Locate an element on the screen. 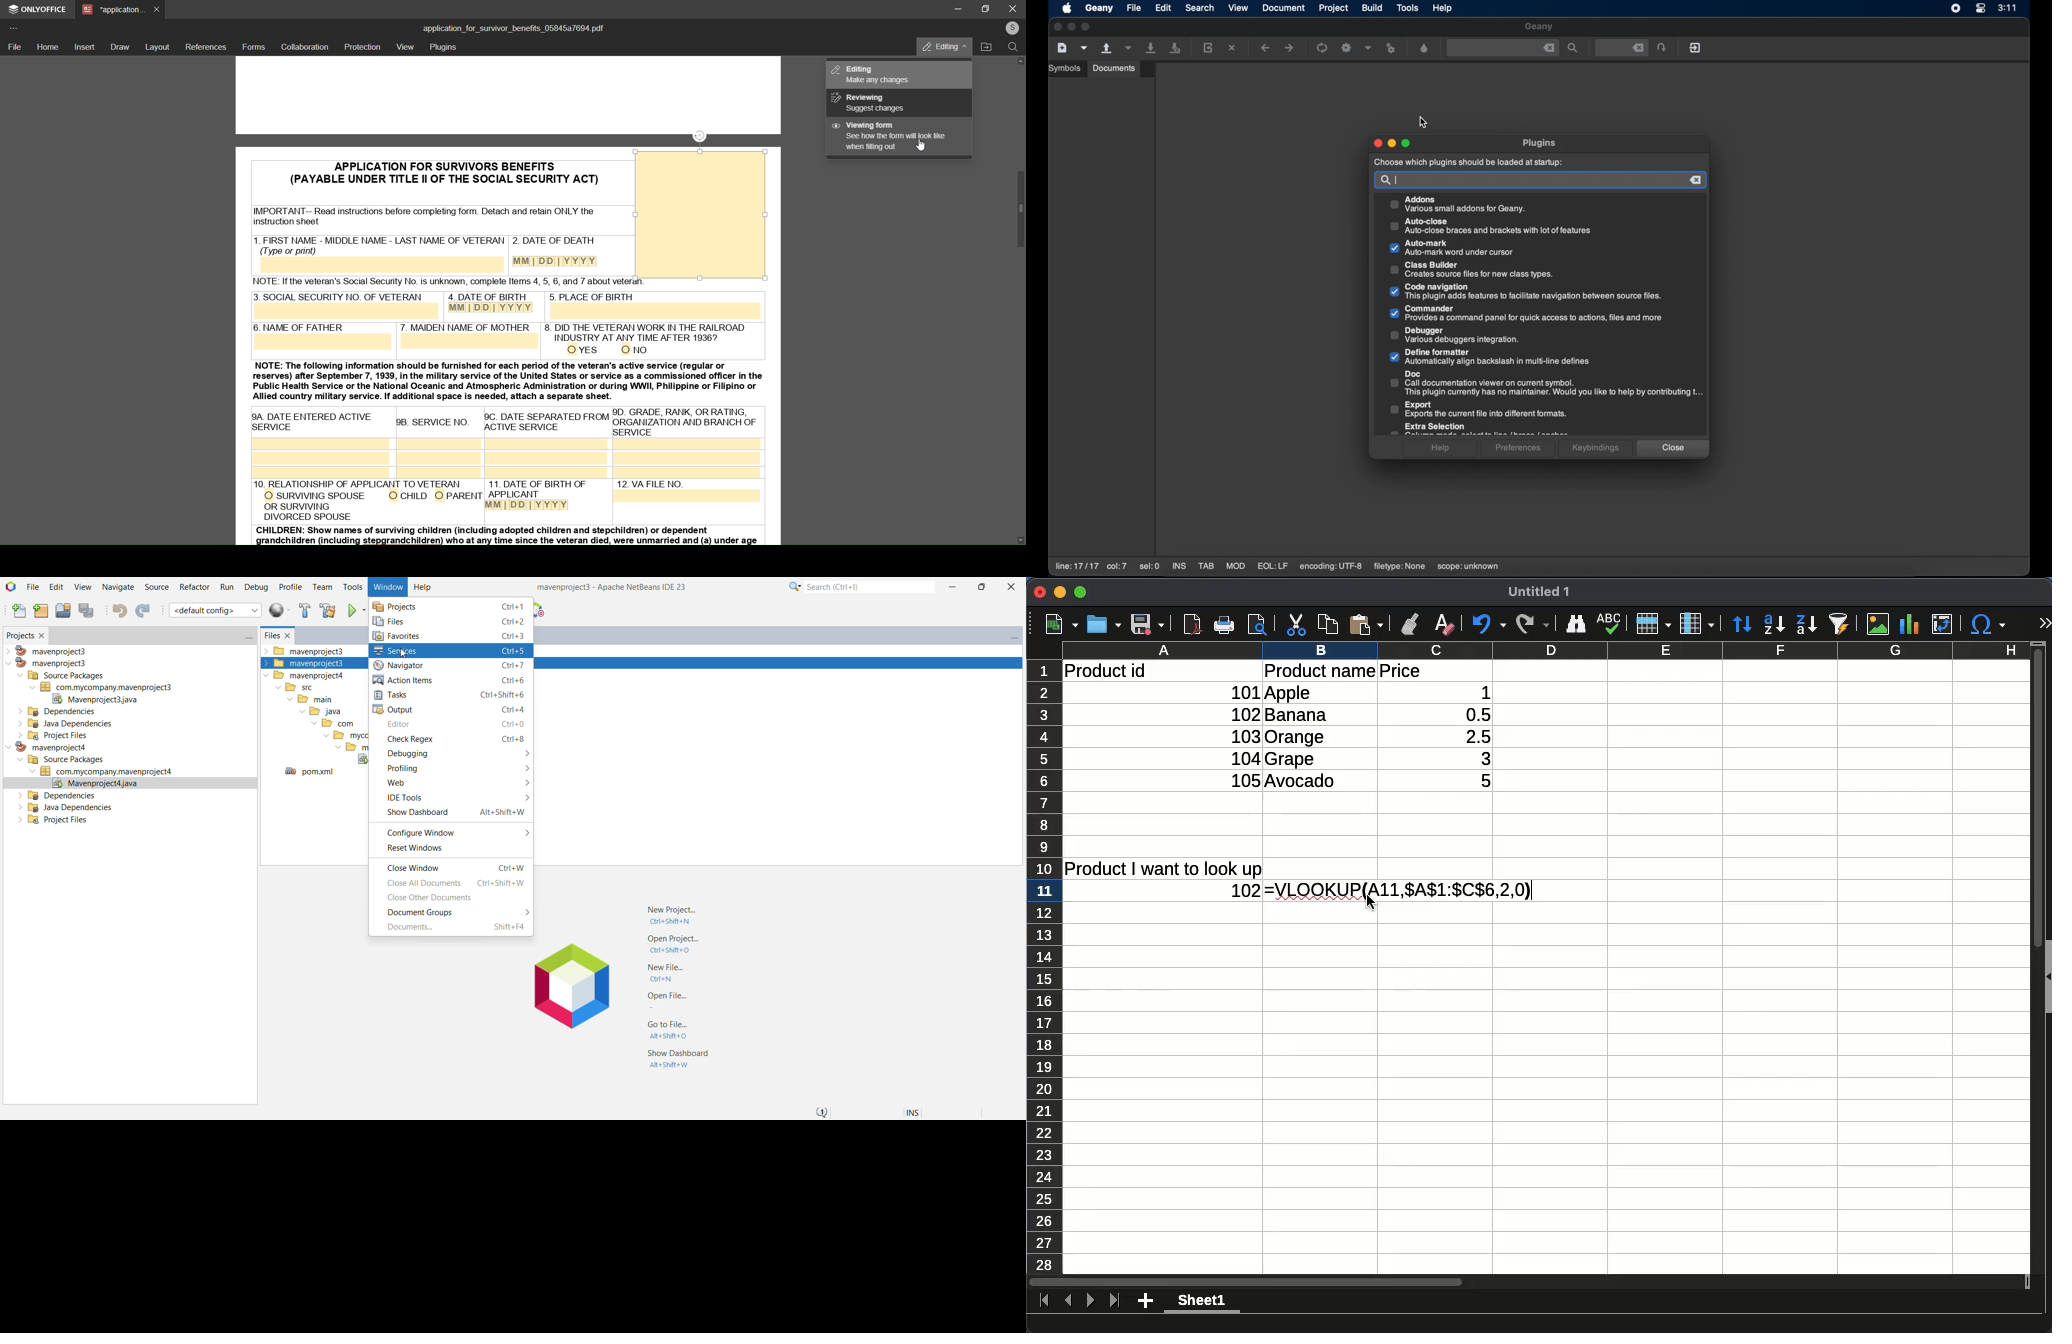  references is located at coordinates (206, 46).